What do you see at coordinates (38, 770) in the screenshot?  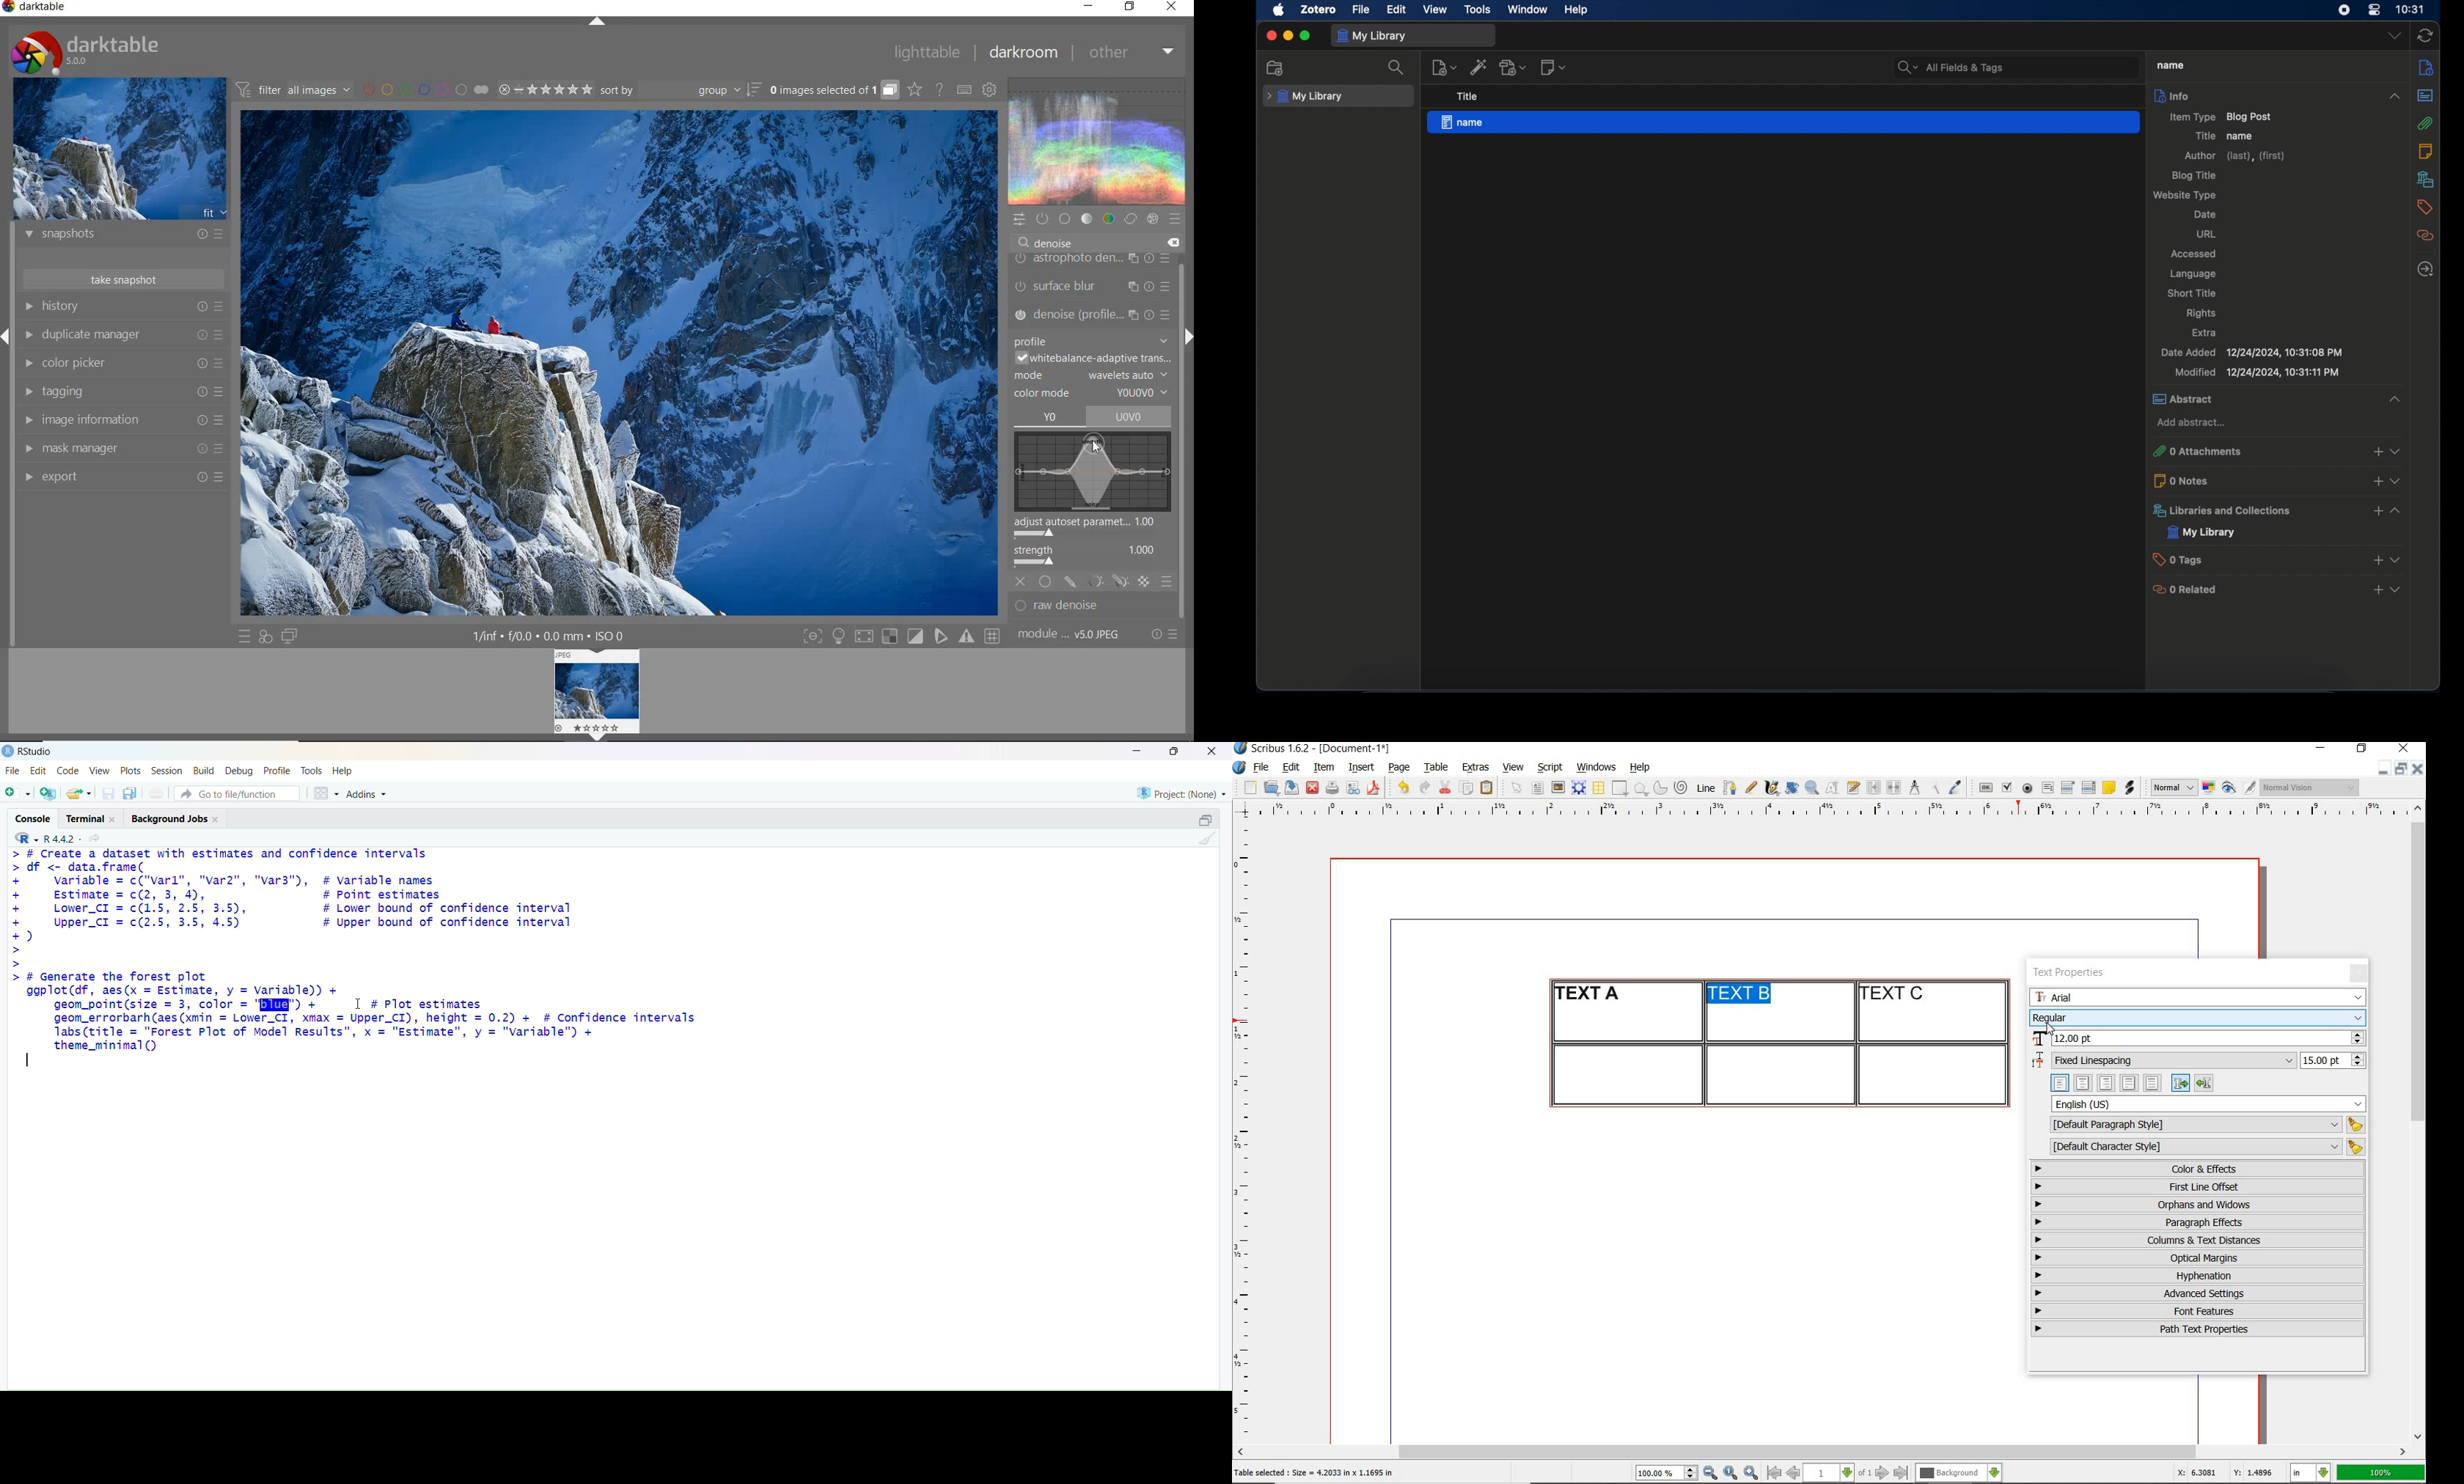 I see `Edit` at bounding box center [38, 770].